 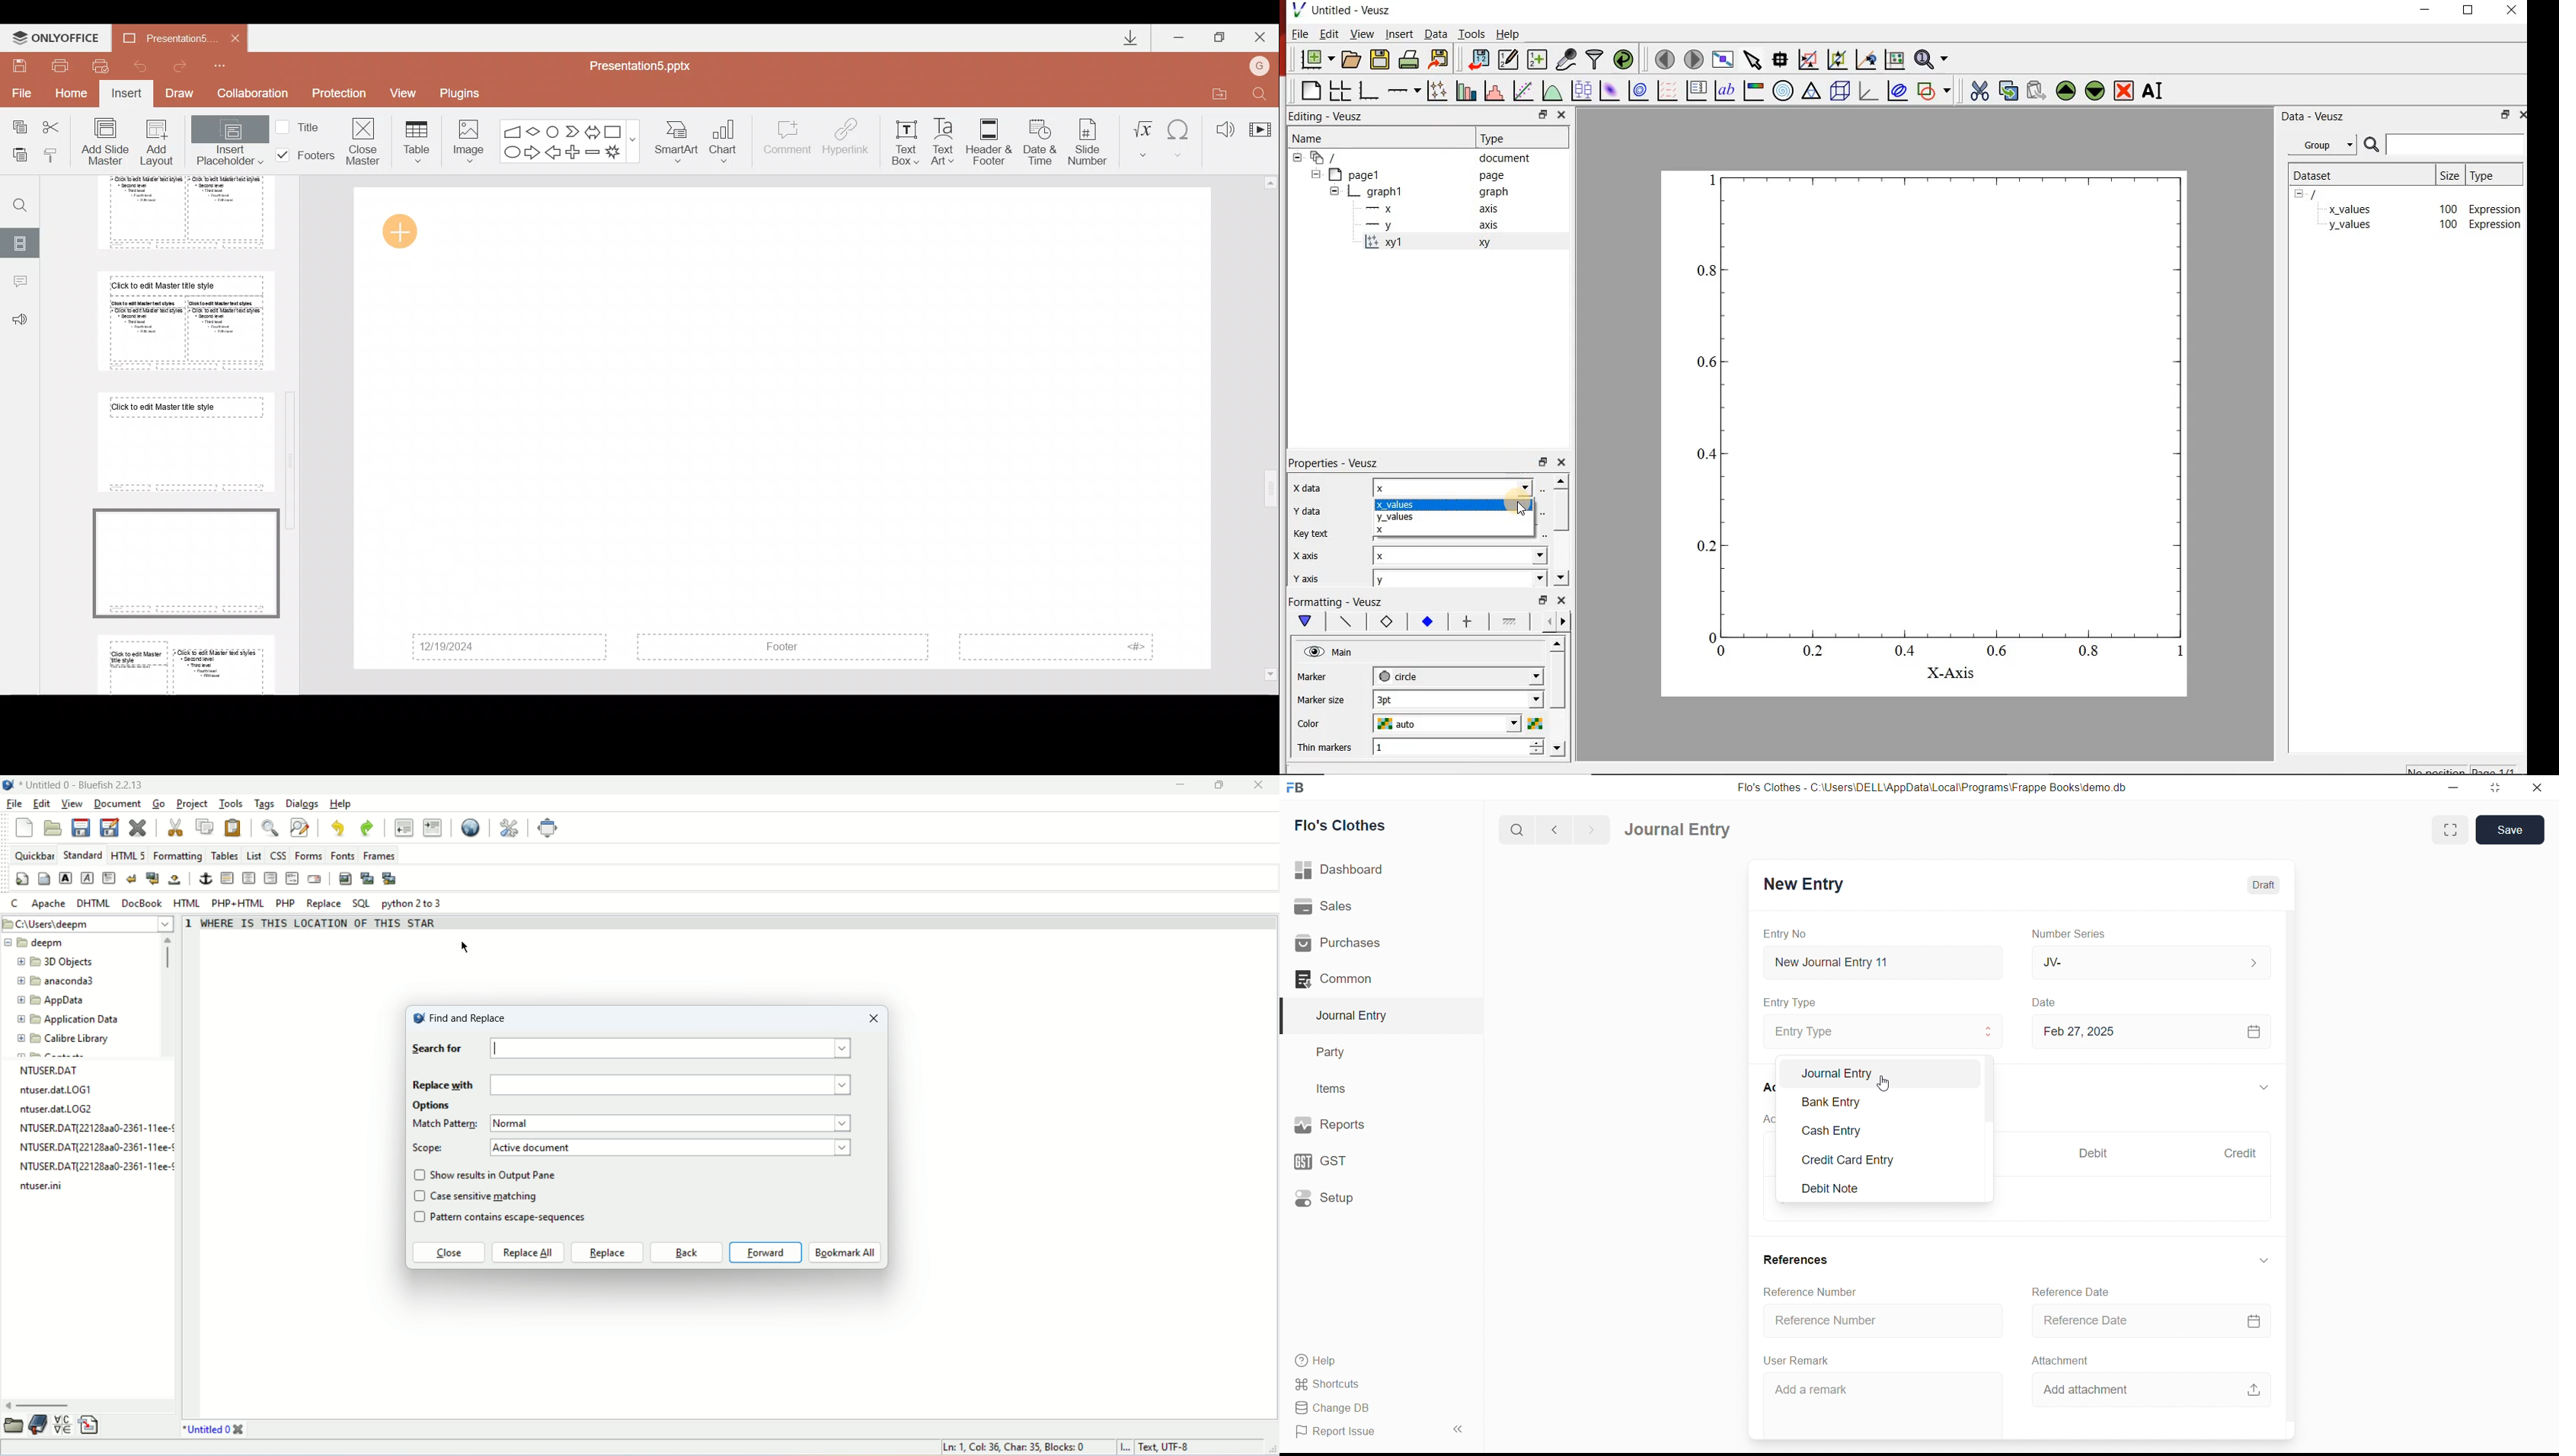 I want to click on Debit Note, so click(x=1836, y=1190).